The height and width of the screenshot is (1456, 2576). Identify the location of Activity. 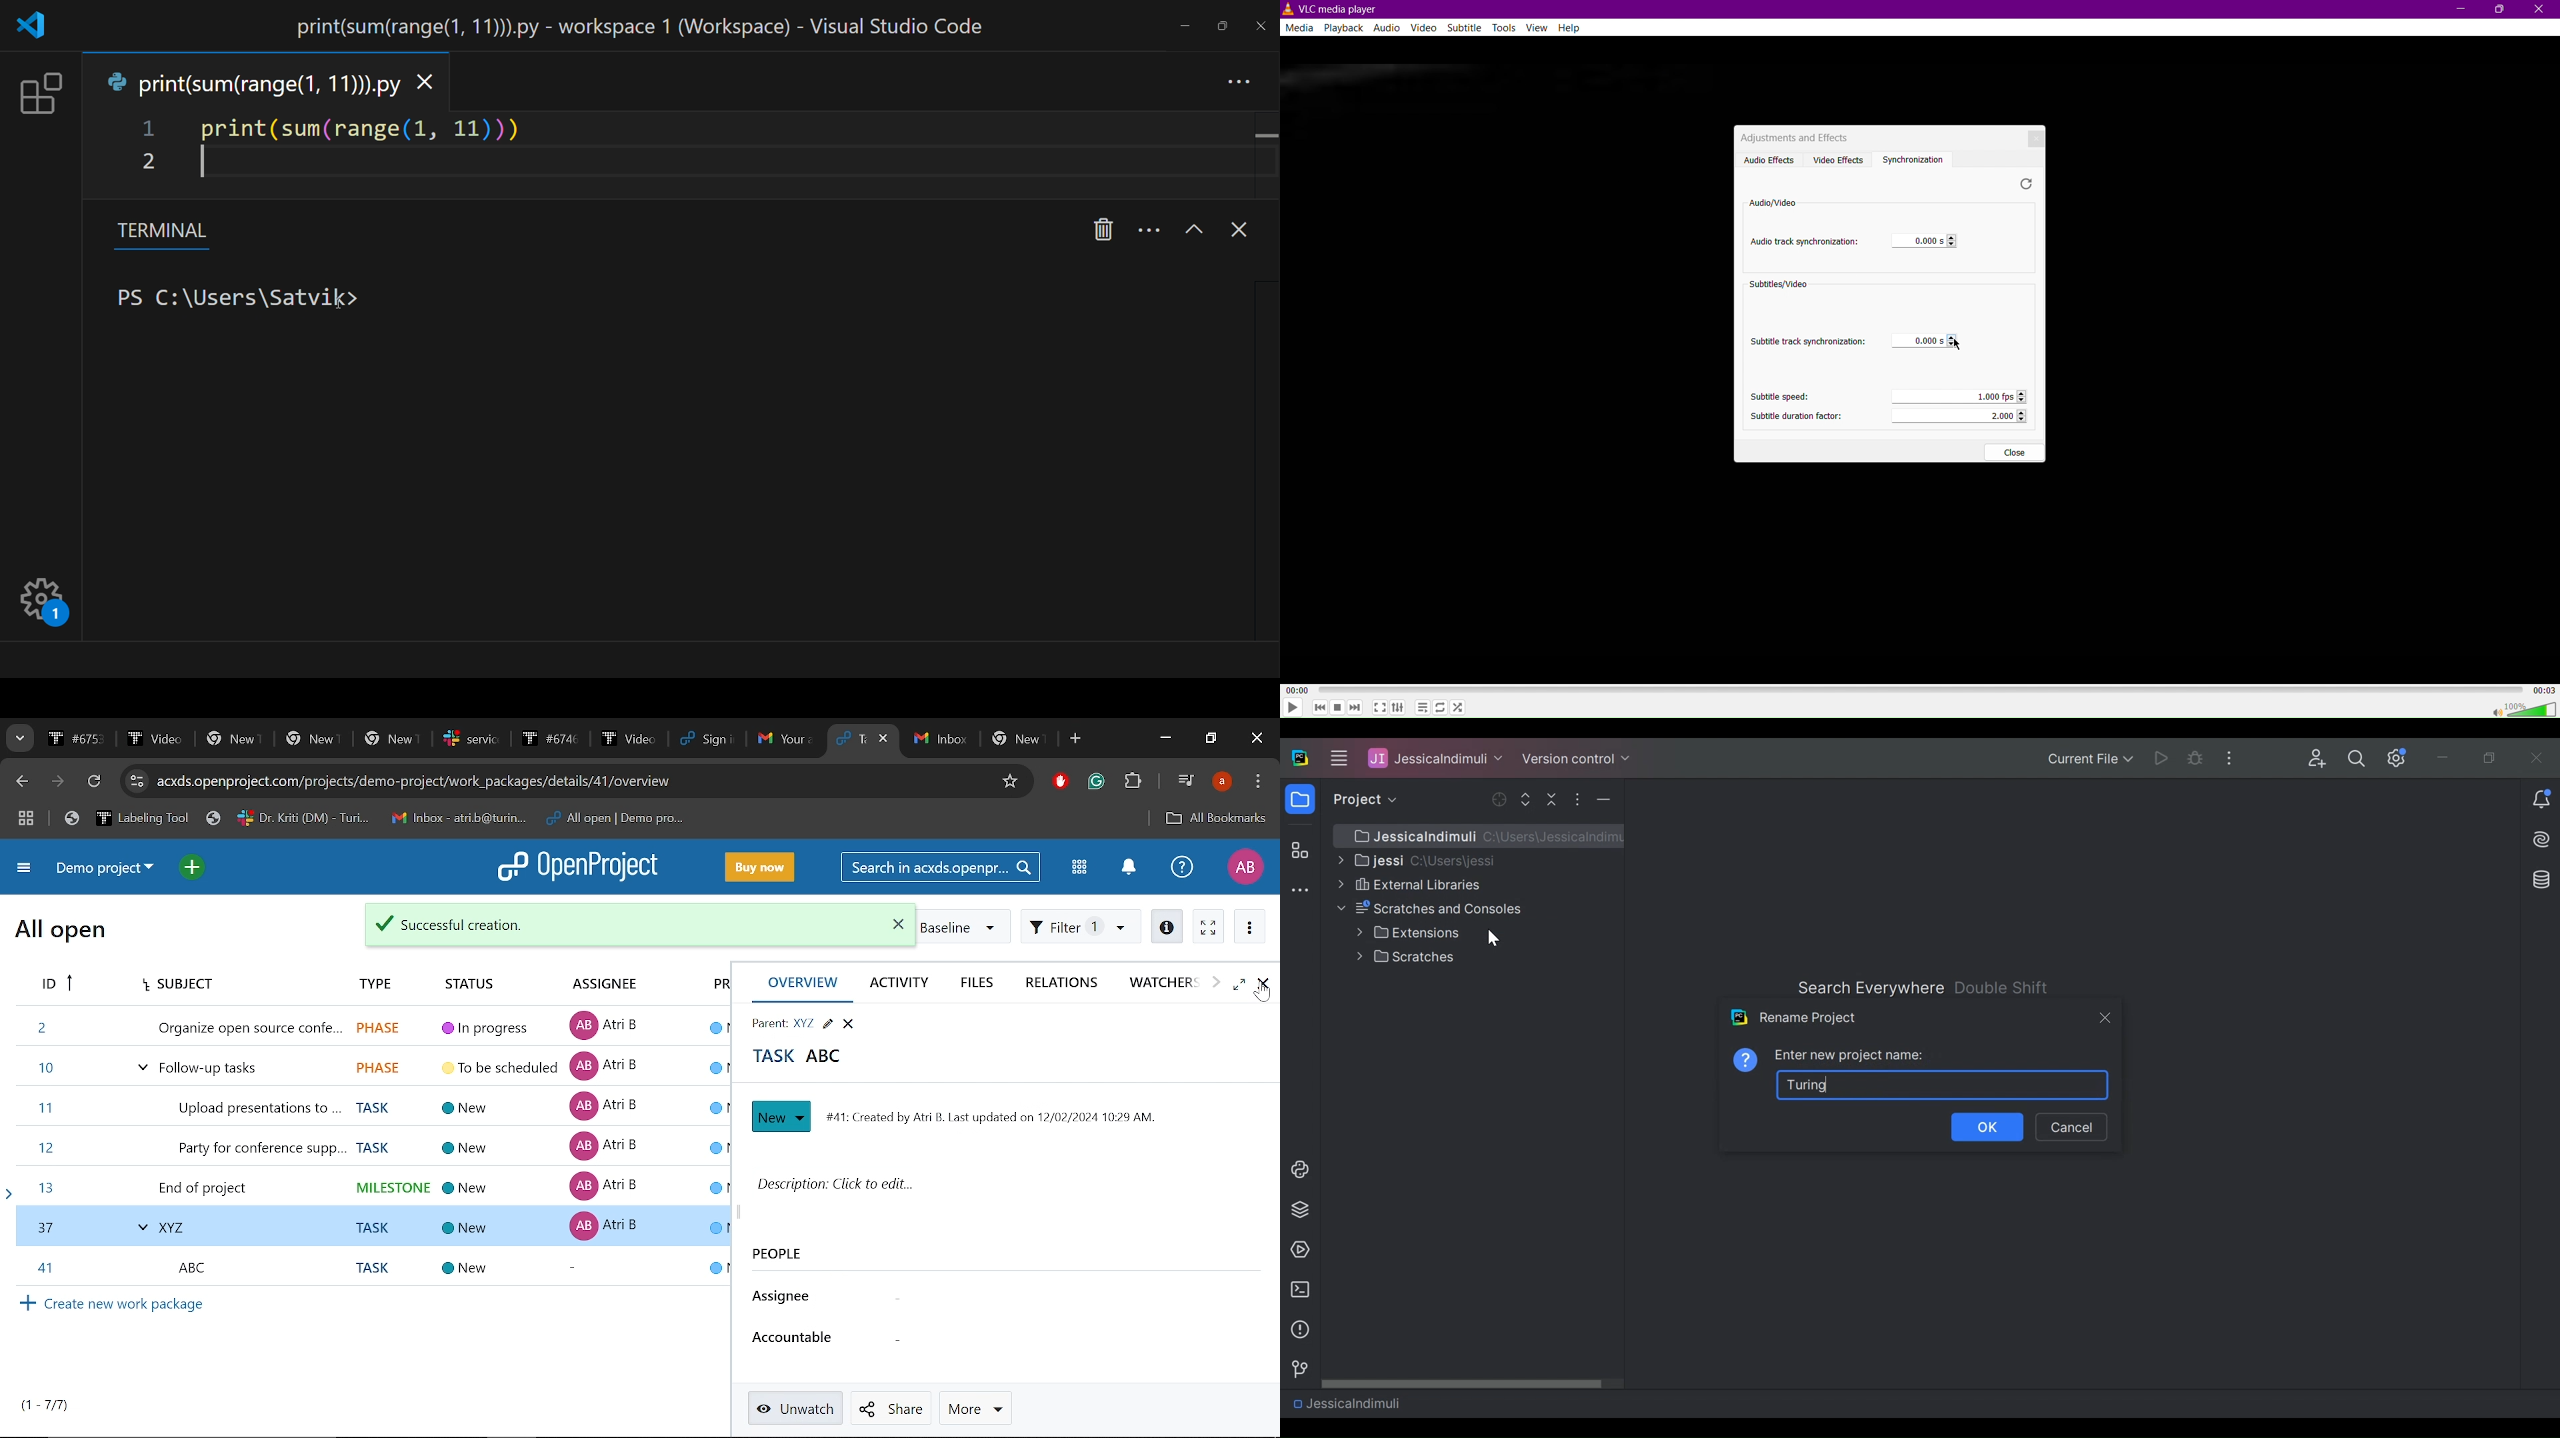
(905, 984).